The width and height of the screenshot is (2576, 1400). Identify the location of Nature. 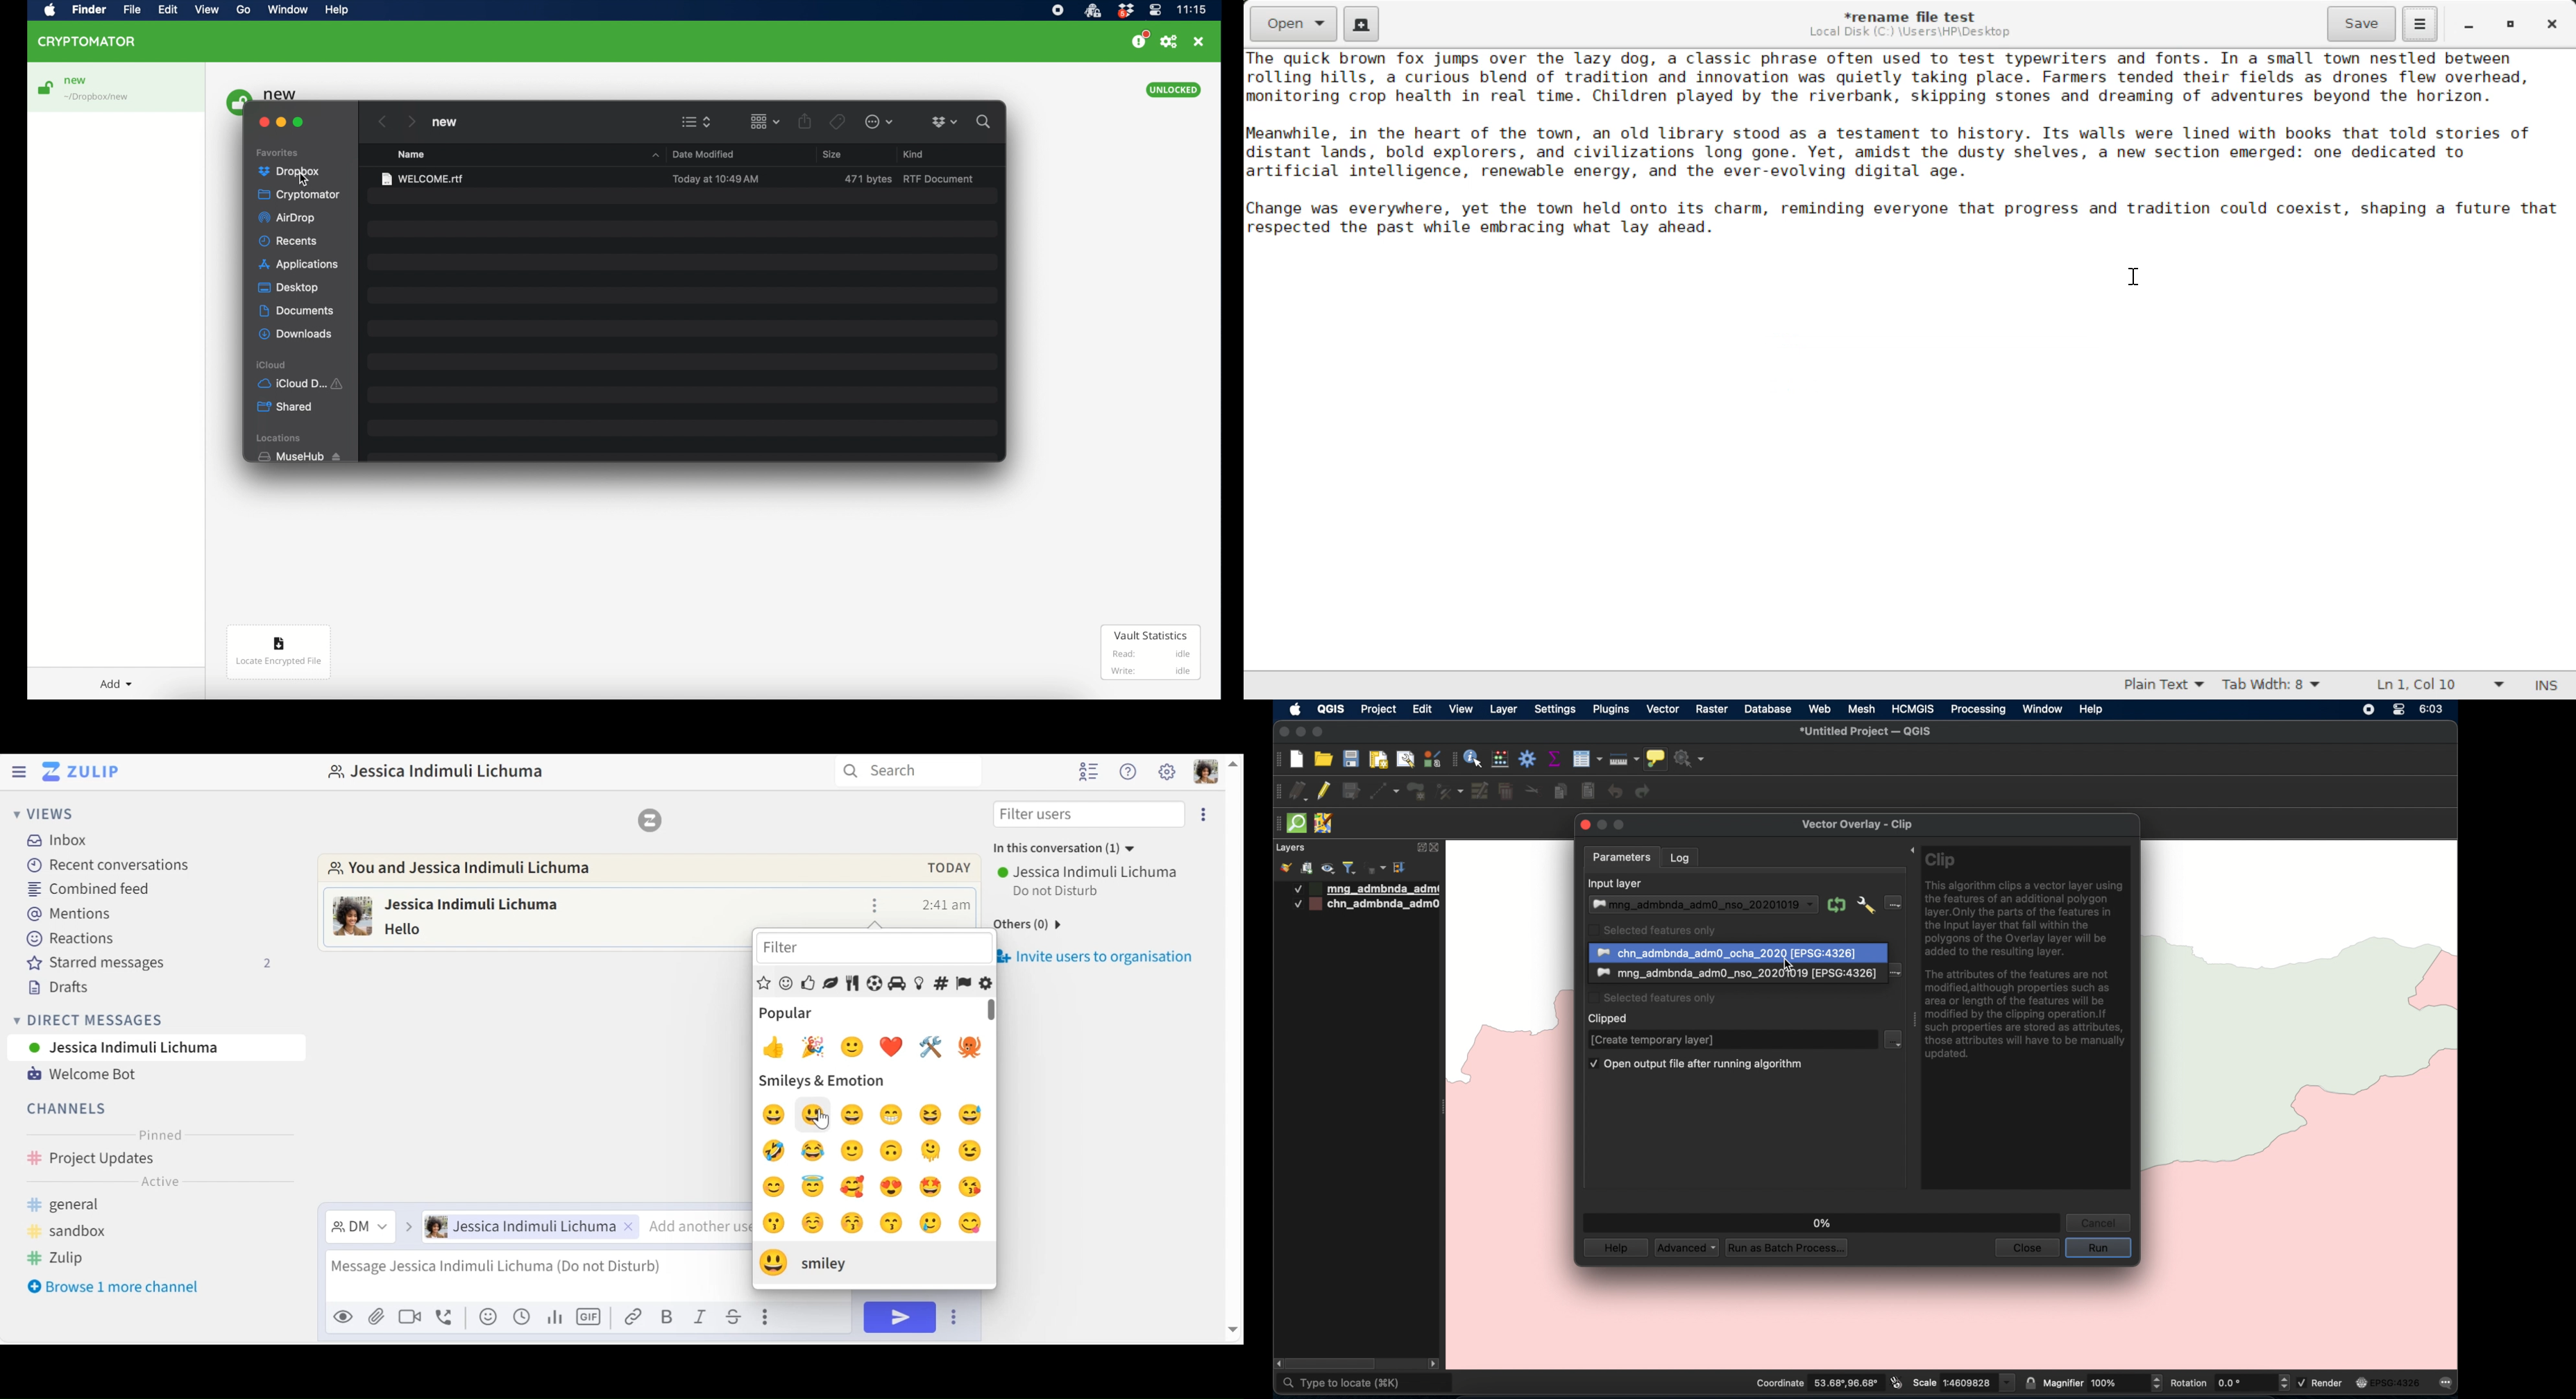
(830, 983).